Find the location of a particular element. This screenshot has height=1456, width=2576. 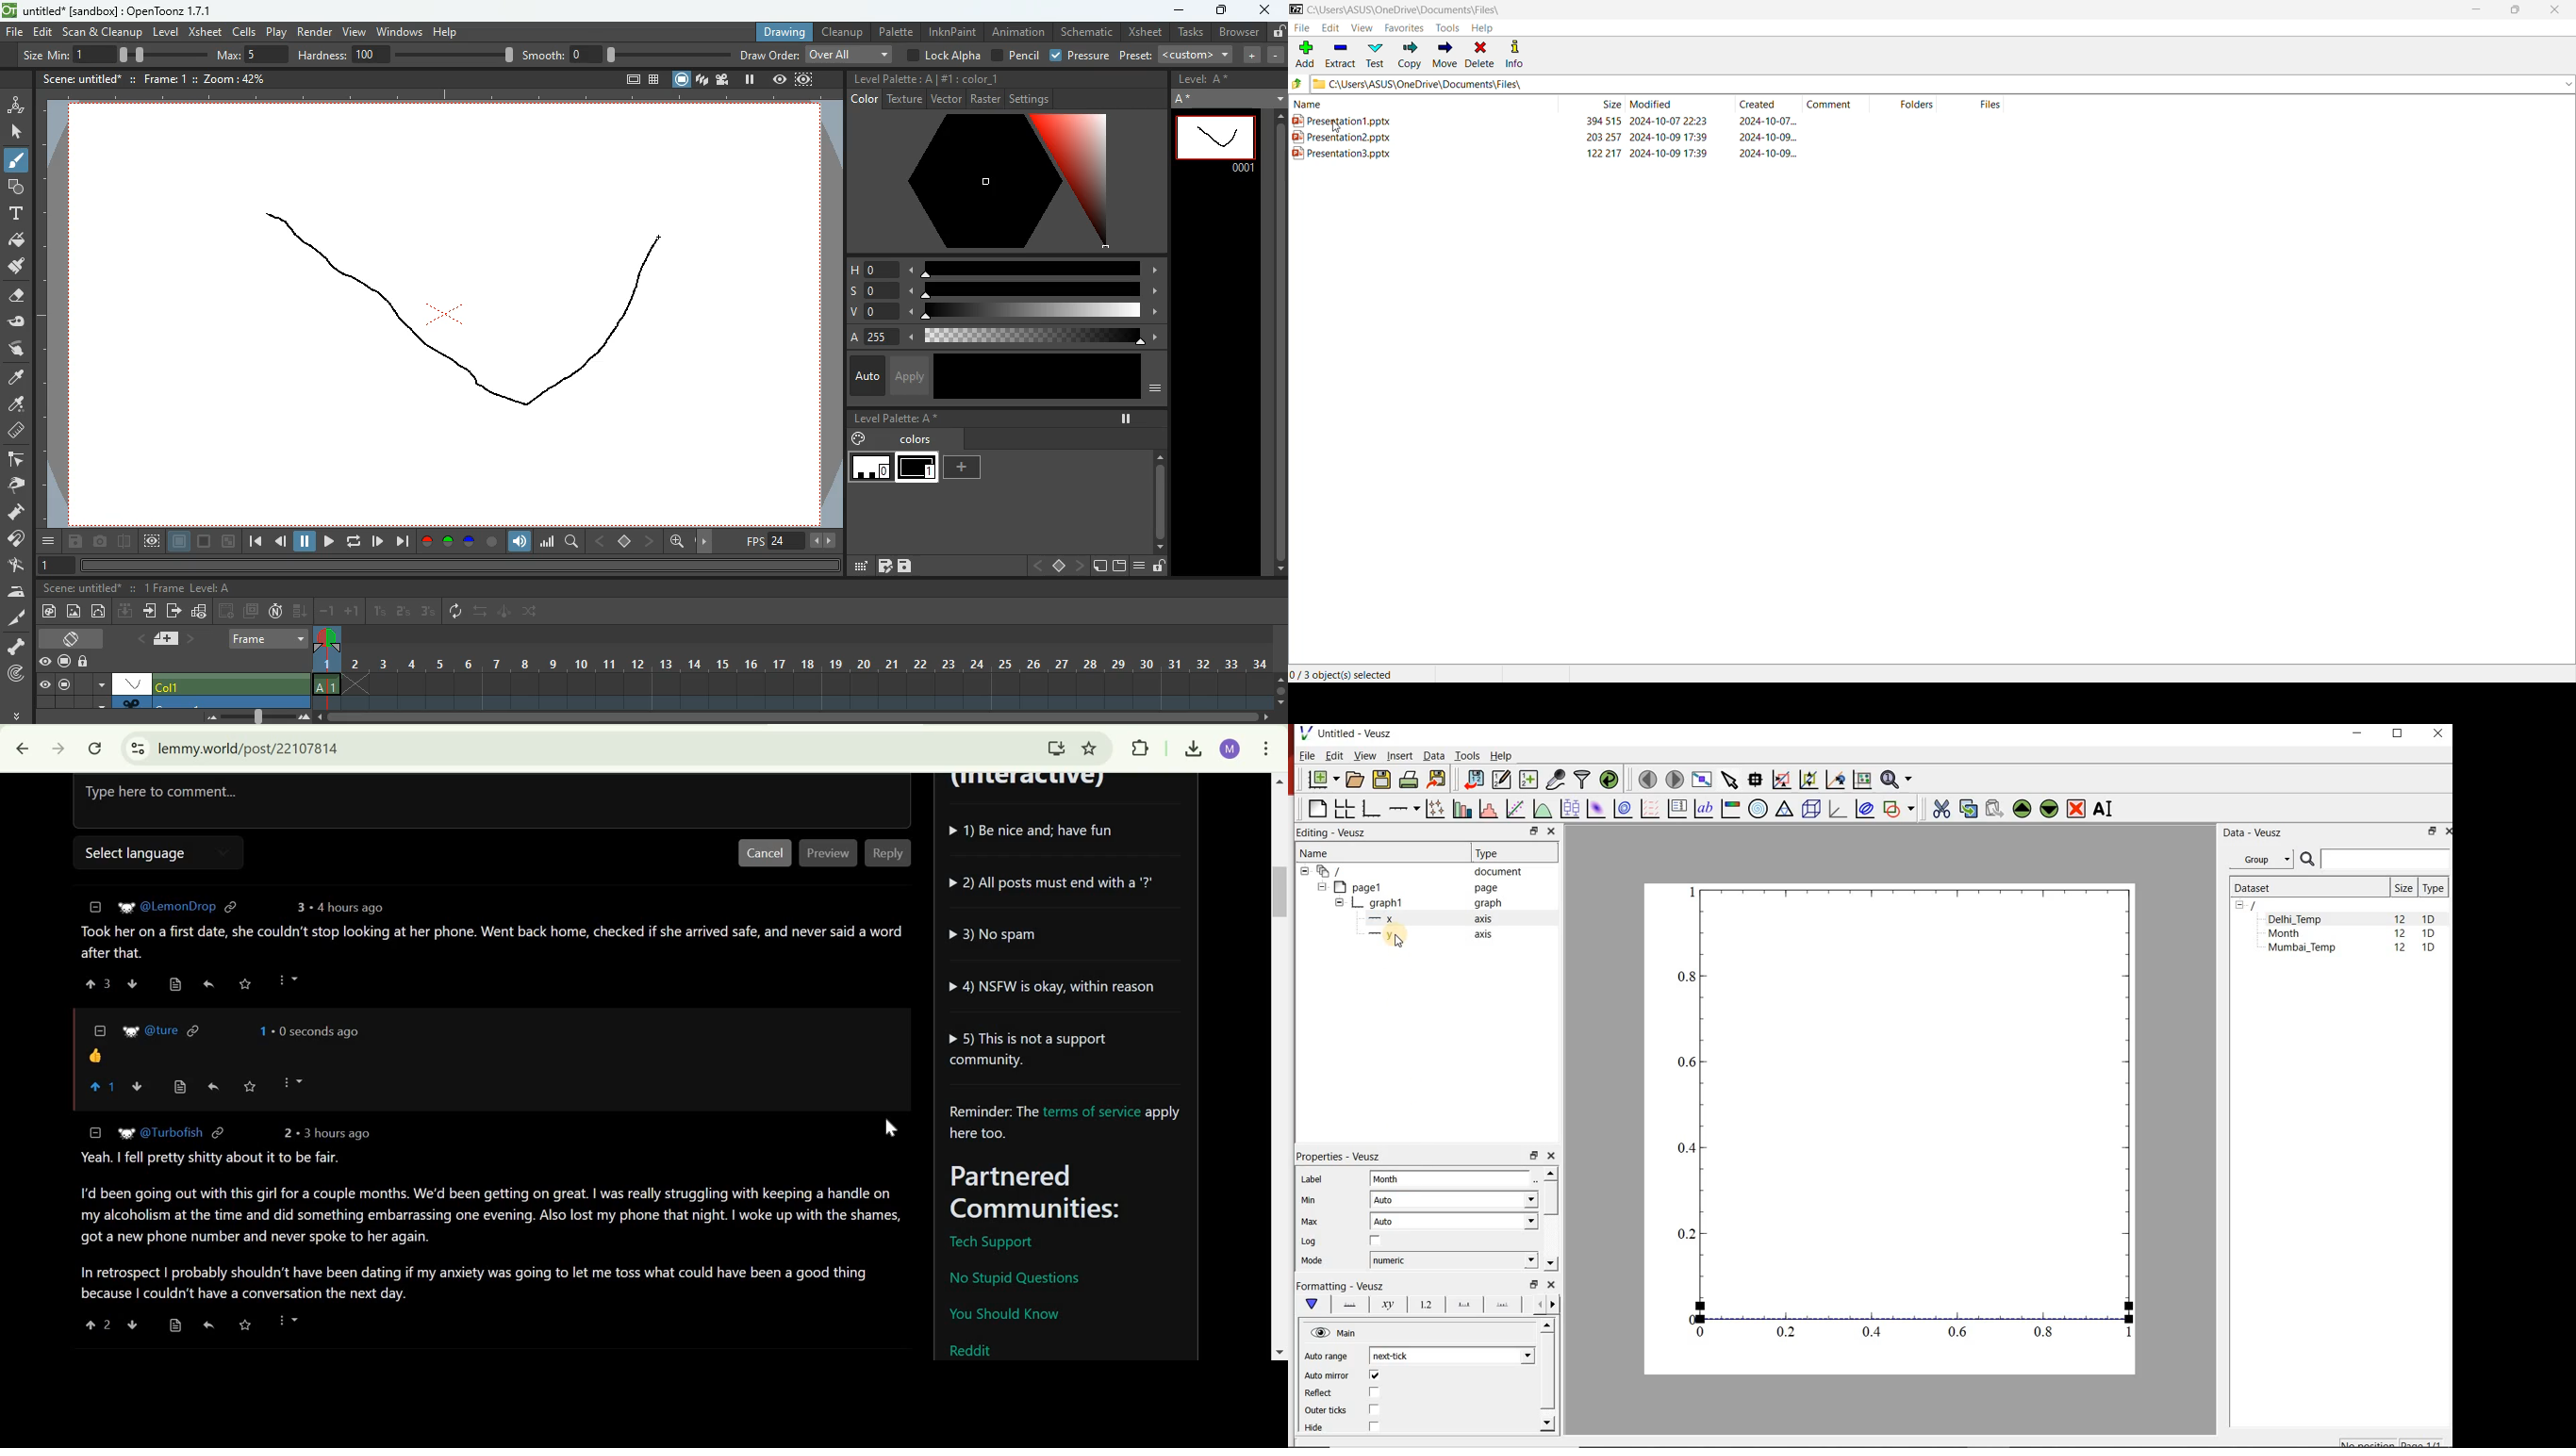

apply is located at coordinates (908, 375).